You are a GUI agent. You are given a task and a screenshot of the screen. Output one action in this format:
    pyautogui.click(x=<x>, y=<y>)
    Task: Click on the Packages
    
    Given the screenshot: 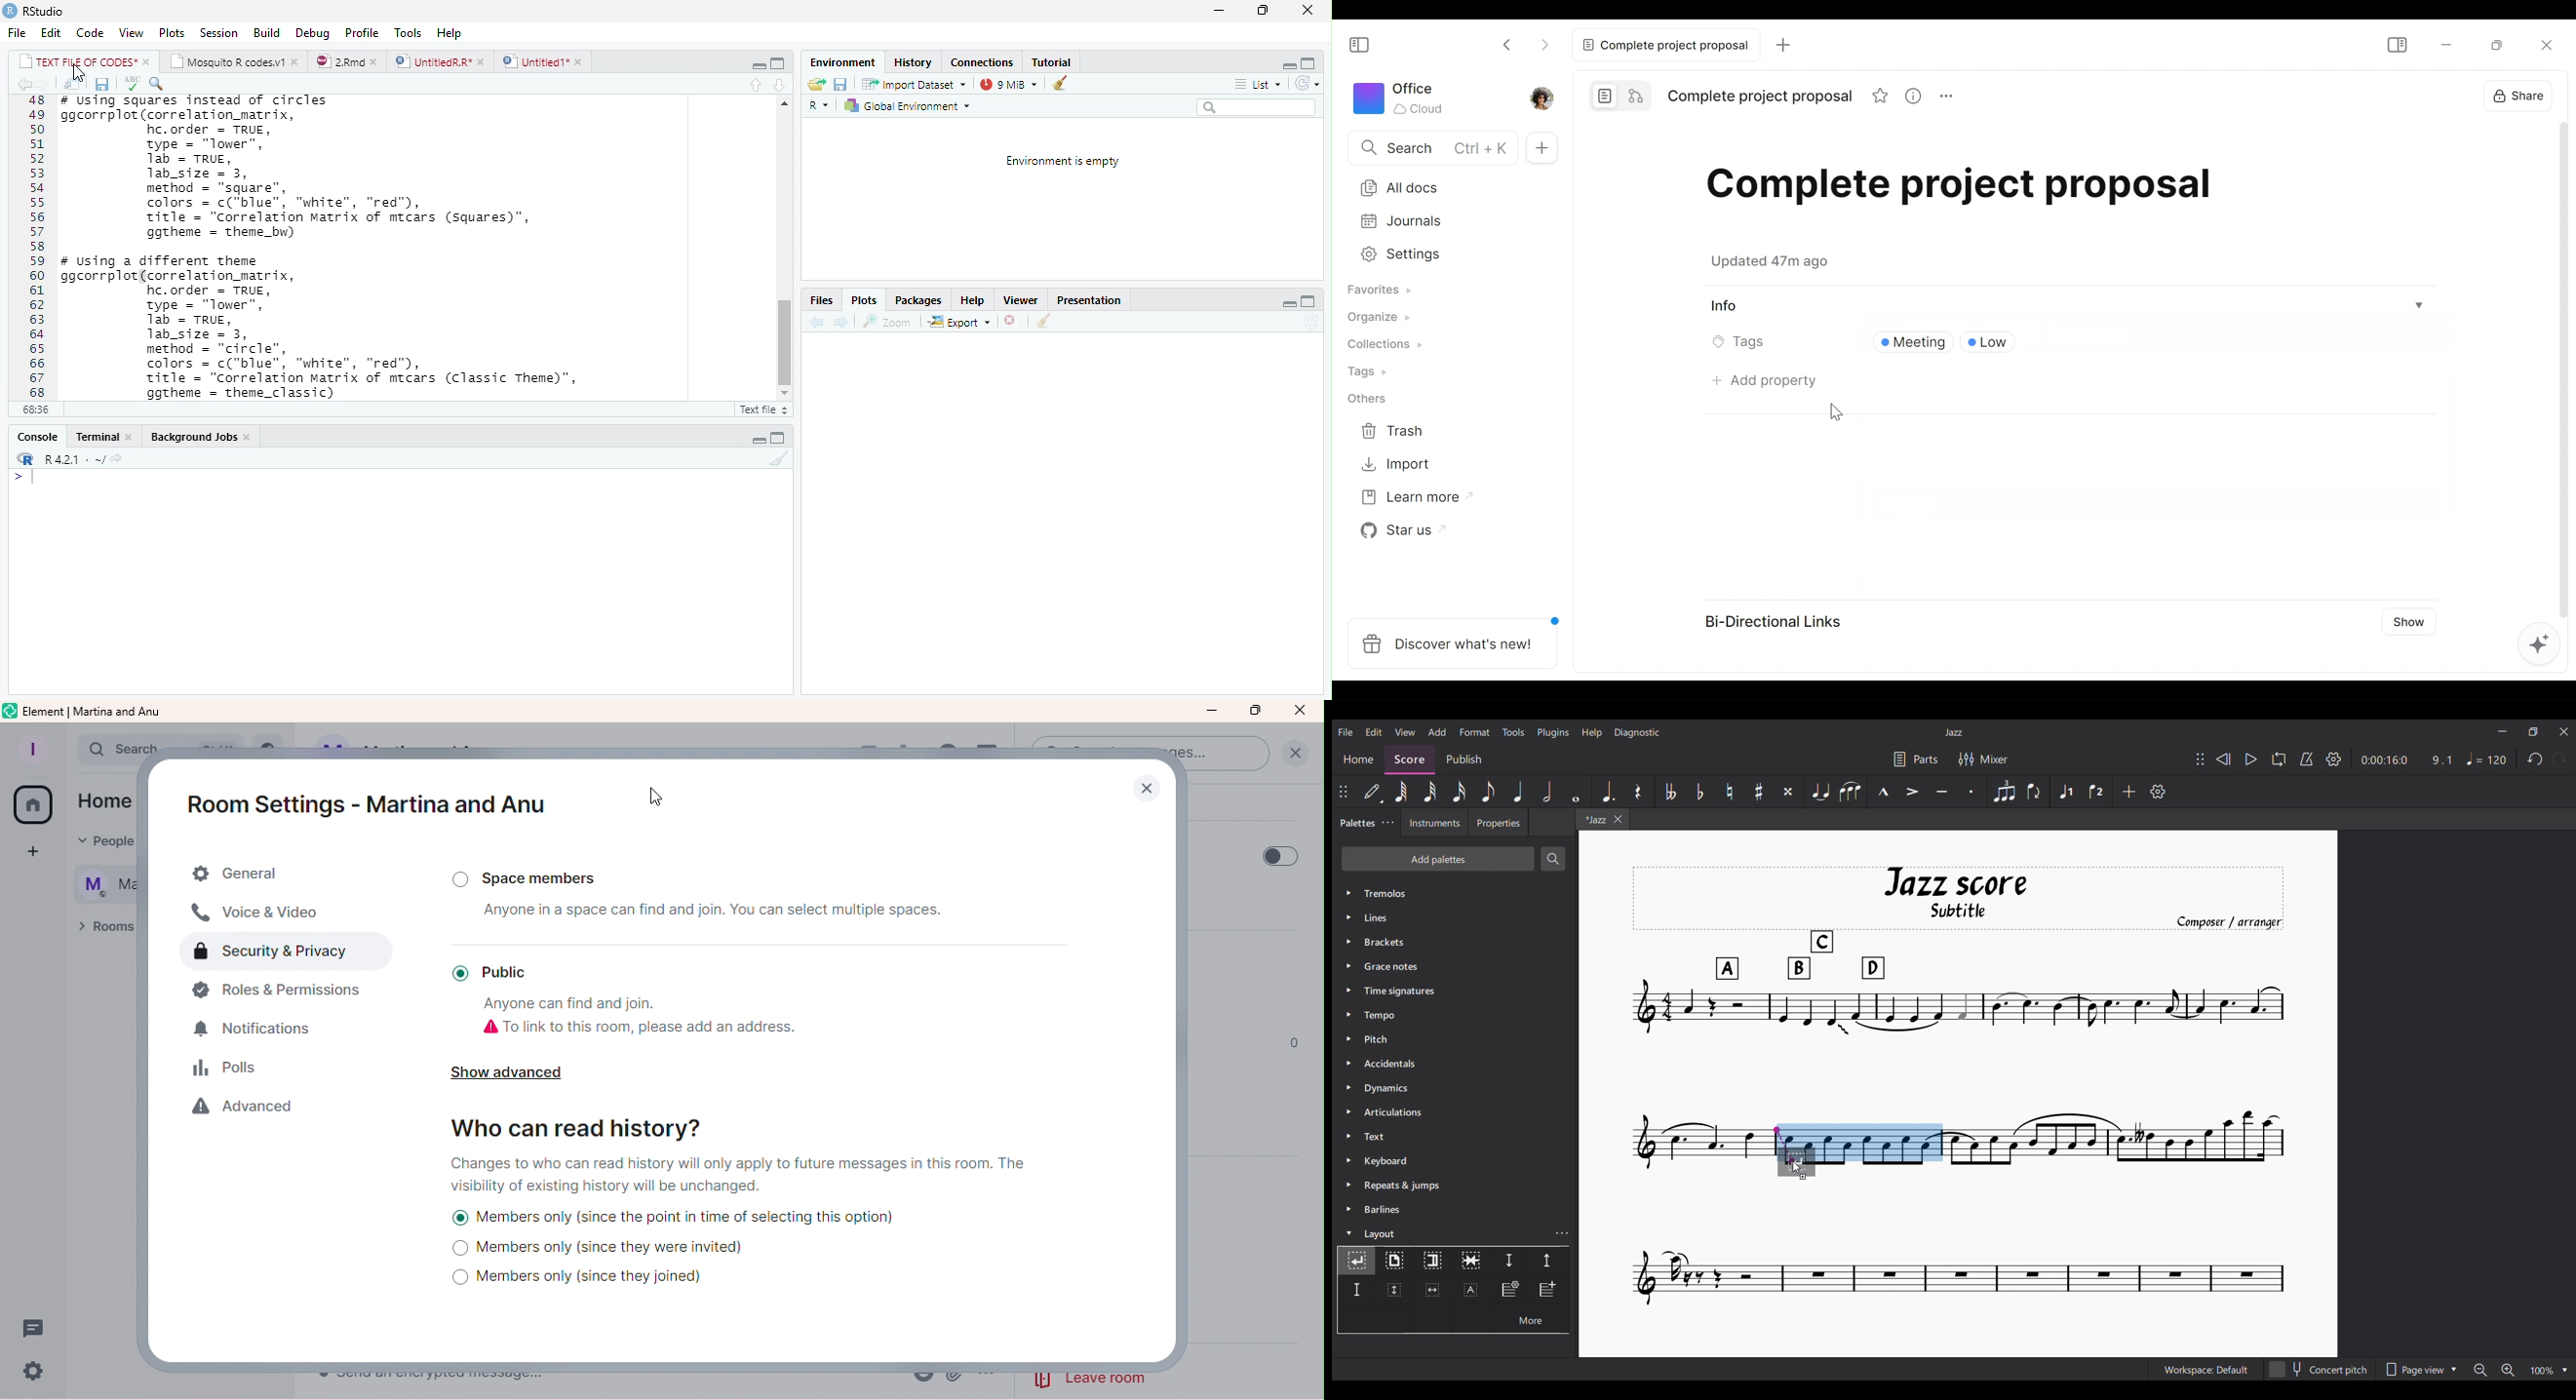 What is the action you would take?
    pyautogui.click(x=916, y=301)
    